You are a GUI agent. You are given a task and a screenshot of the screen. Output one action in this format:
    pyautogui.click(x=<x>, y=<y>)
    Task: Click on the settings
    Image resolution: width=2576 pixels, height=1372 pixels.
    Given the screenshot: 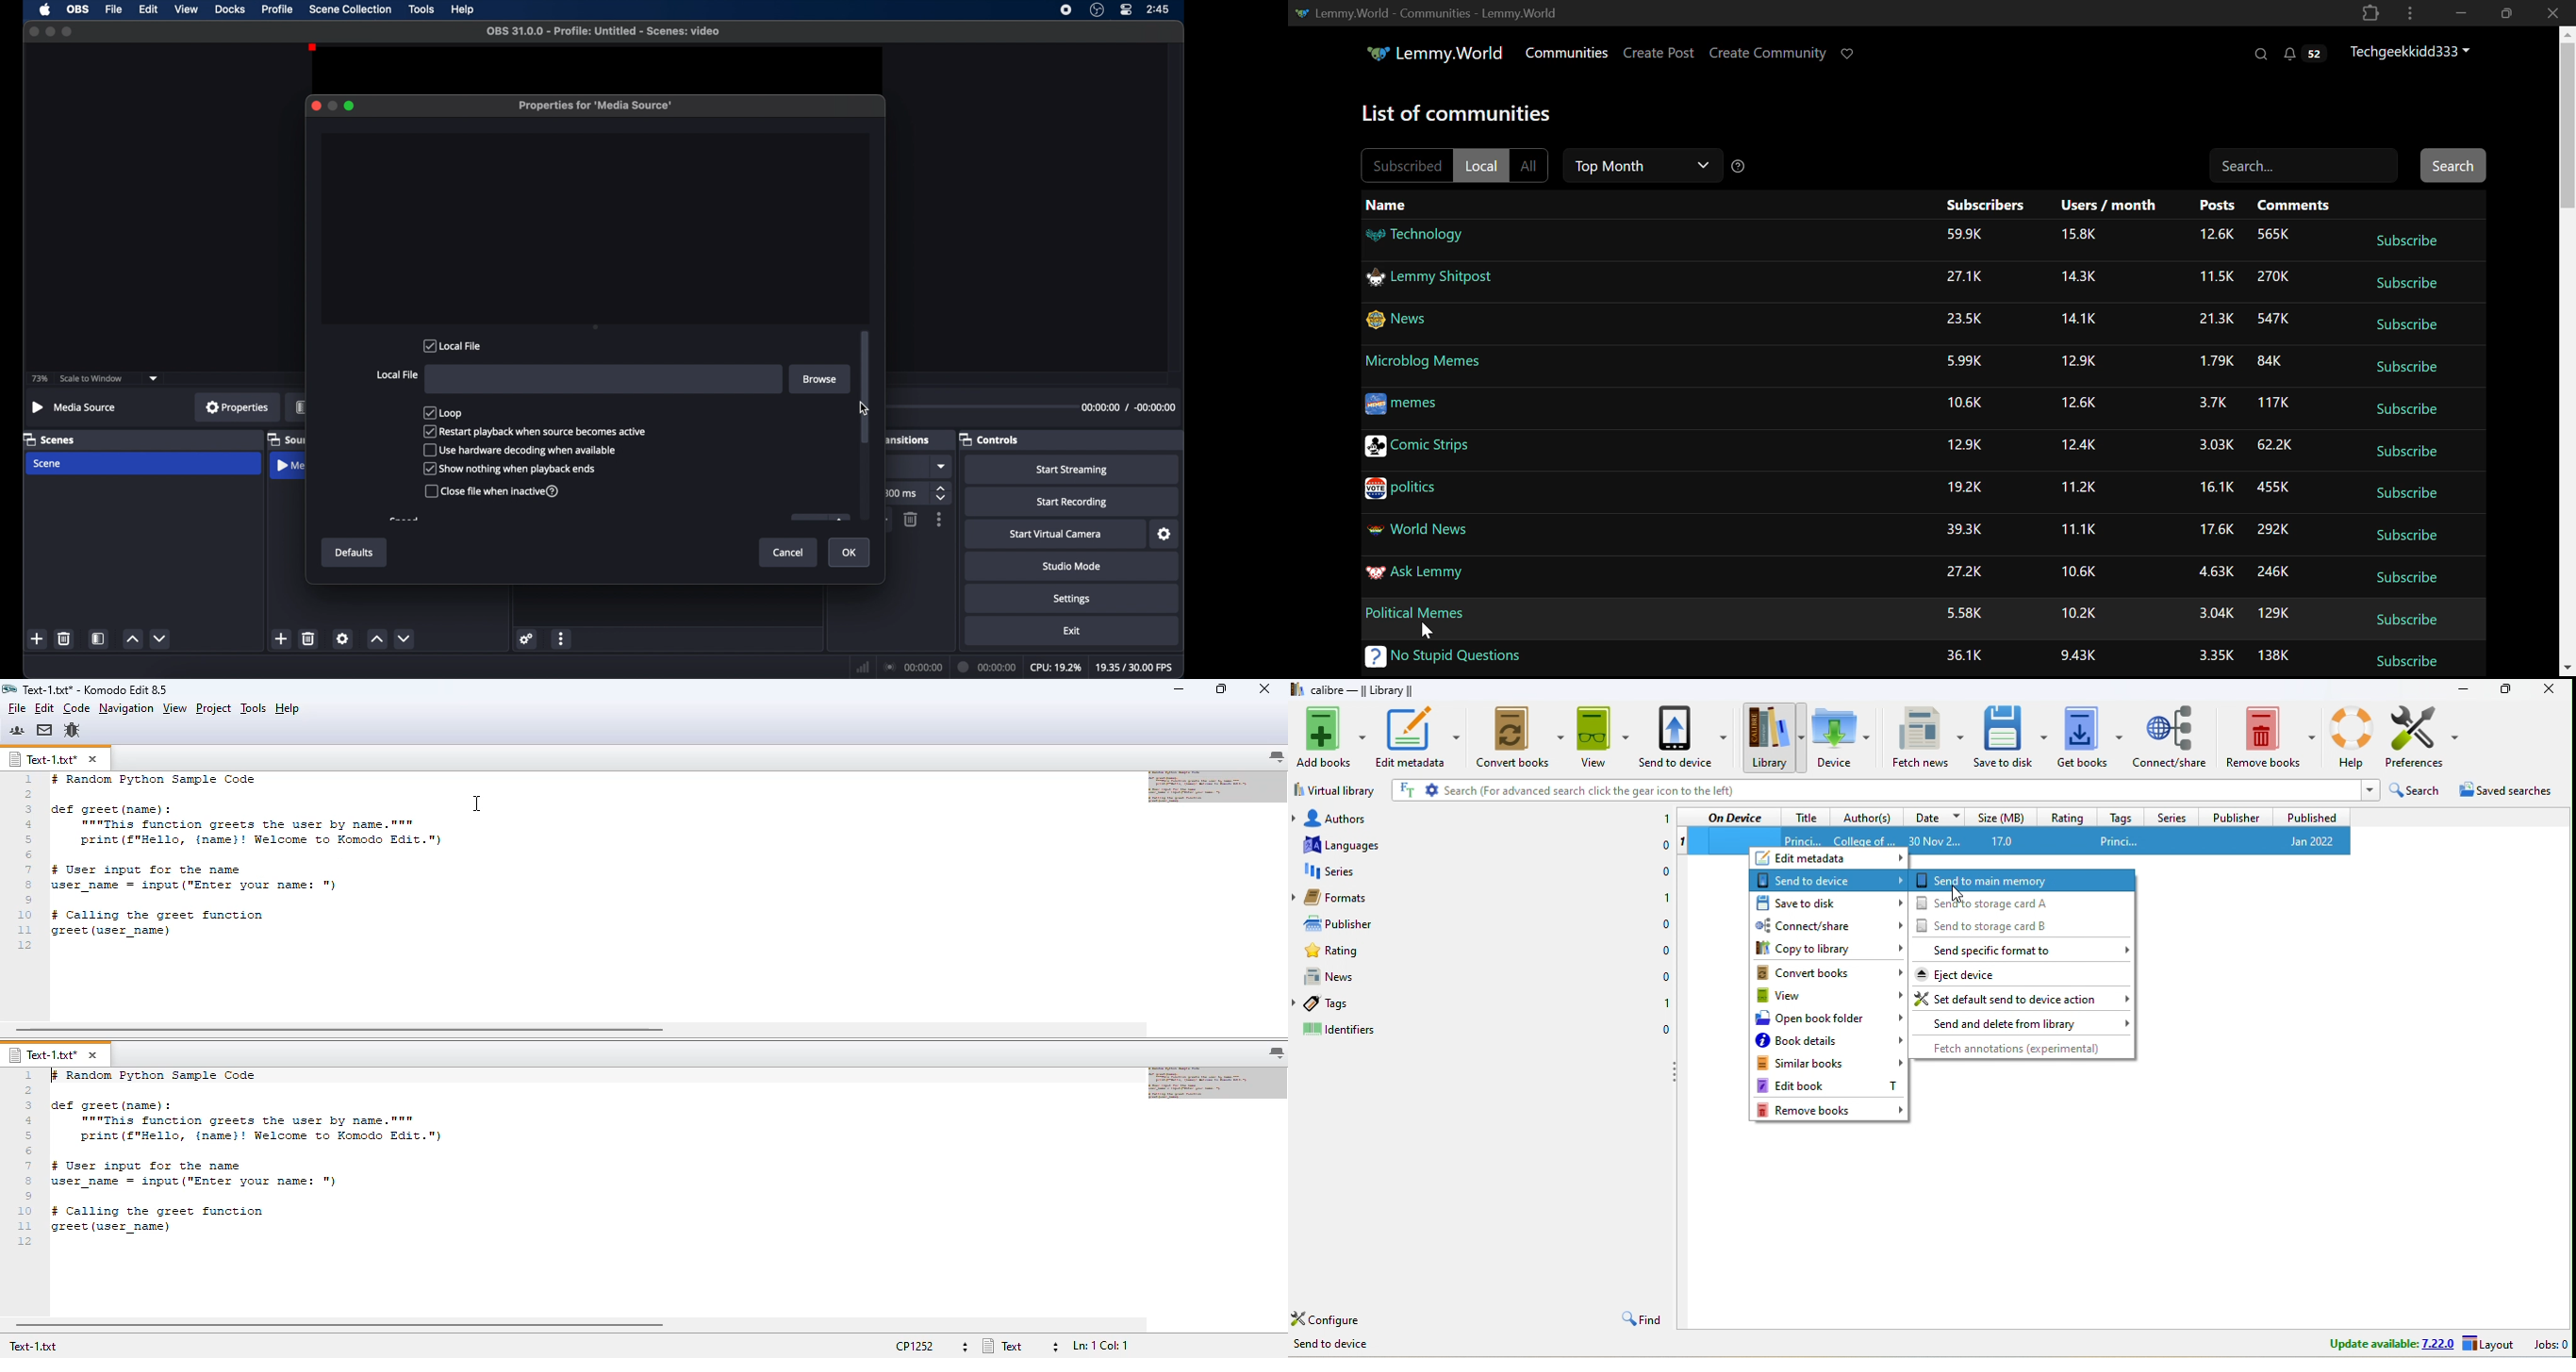 What is the action you would take?
    pyautogui.click(x=1165, y=534)
    